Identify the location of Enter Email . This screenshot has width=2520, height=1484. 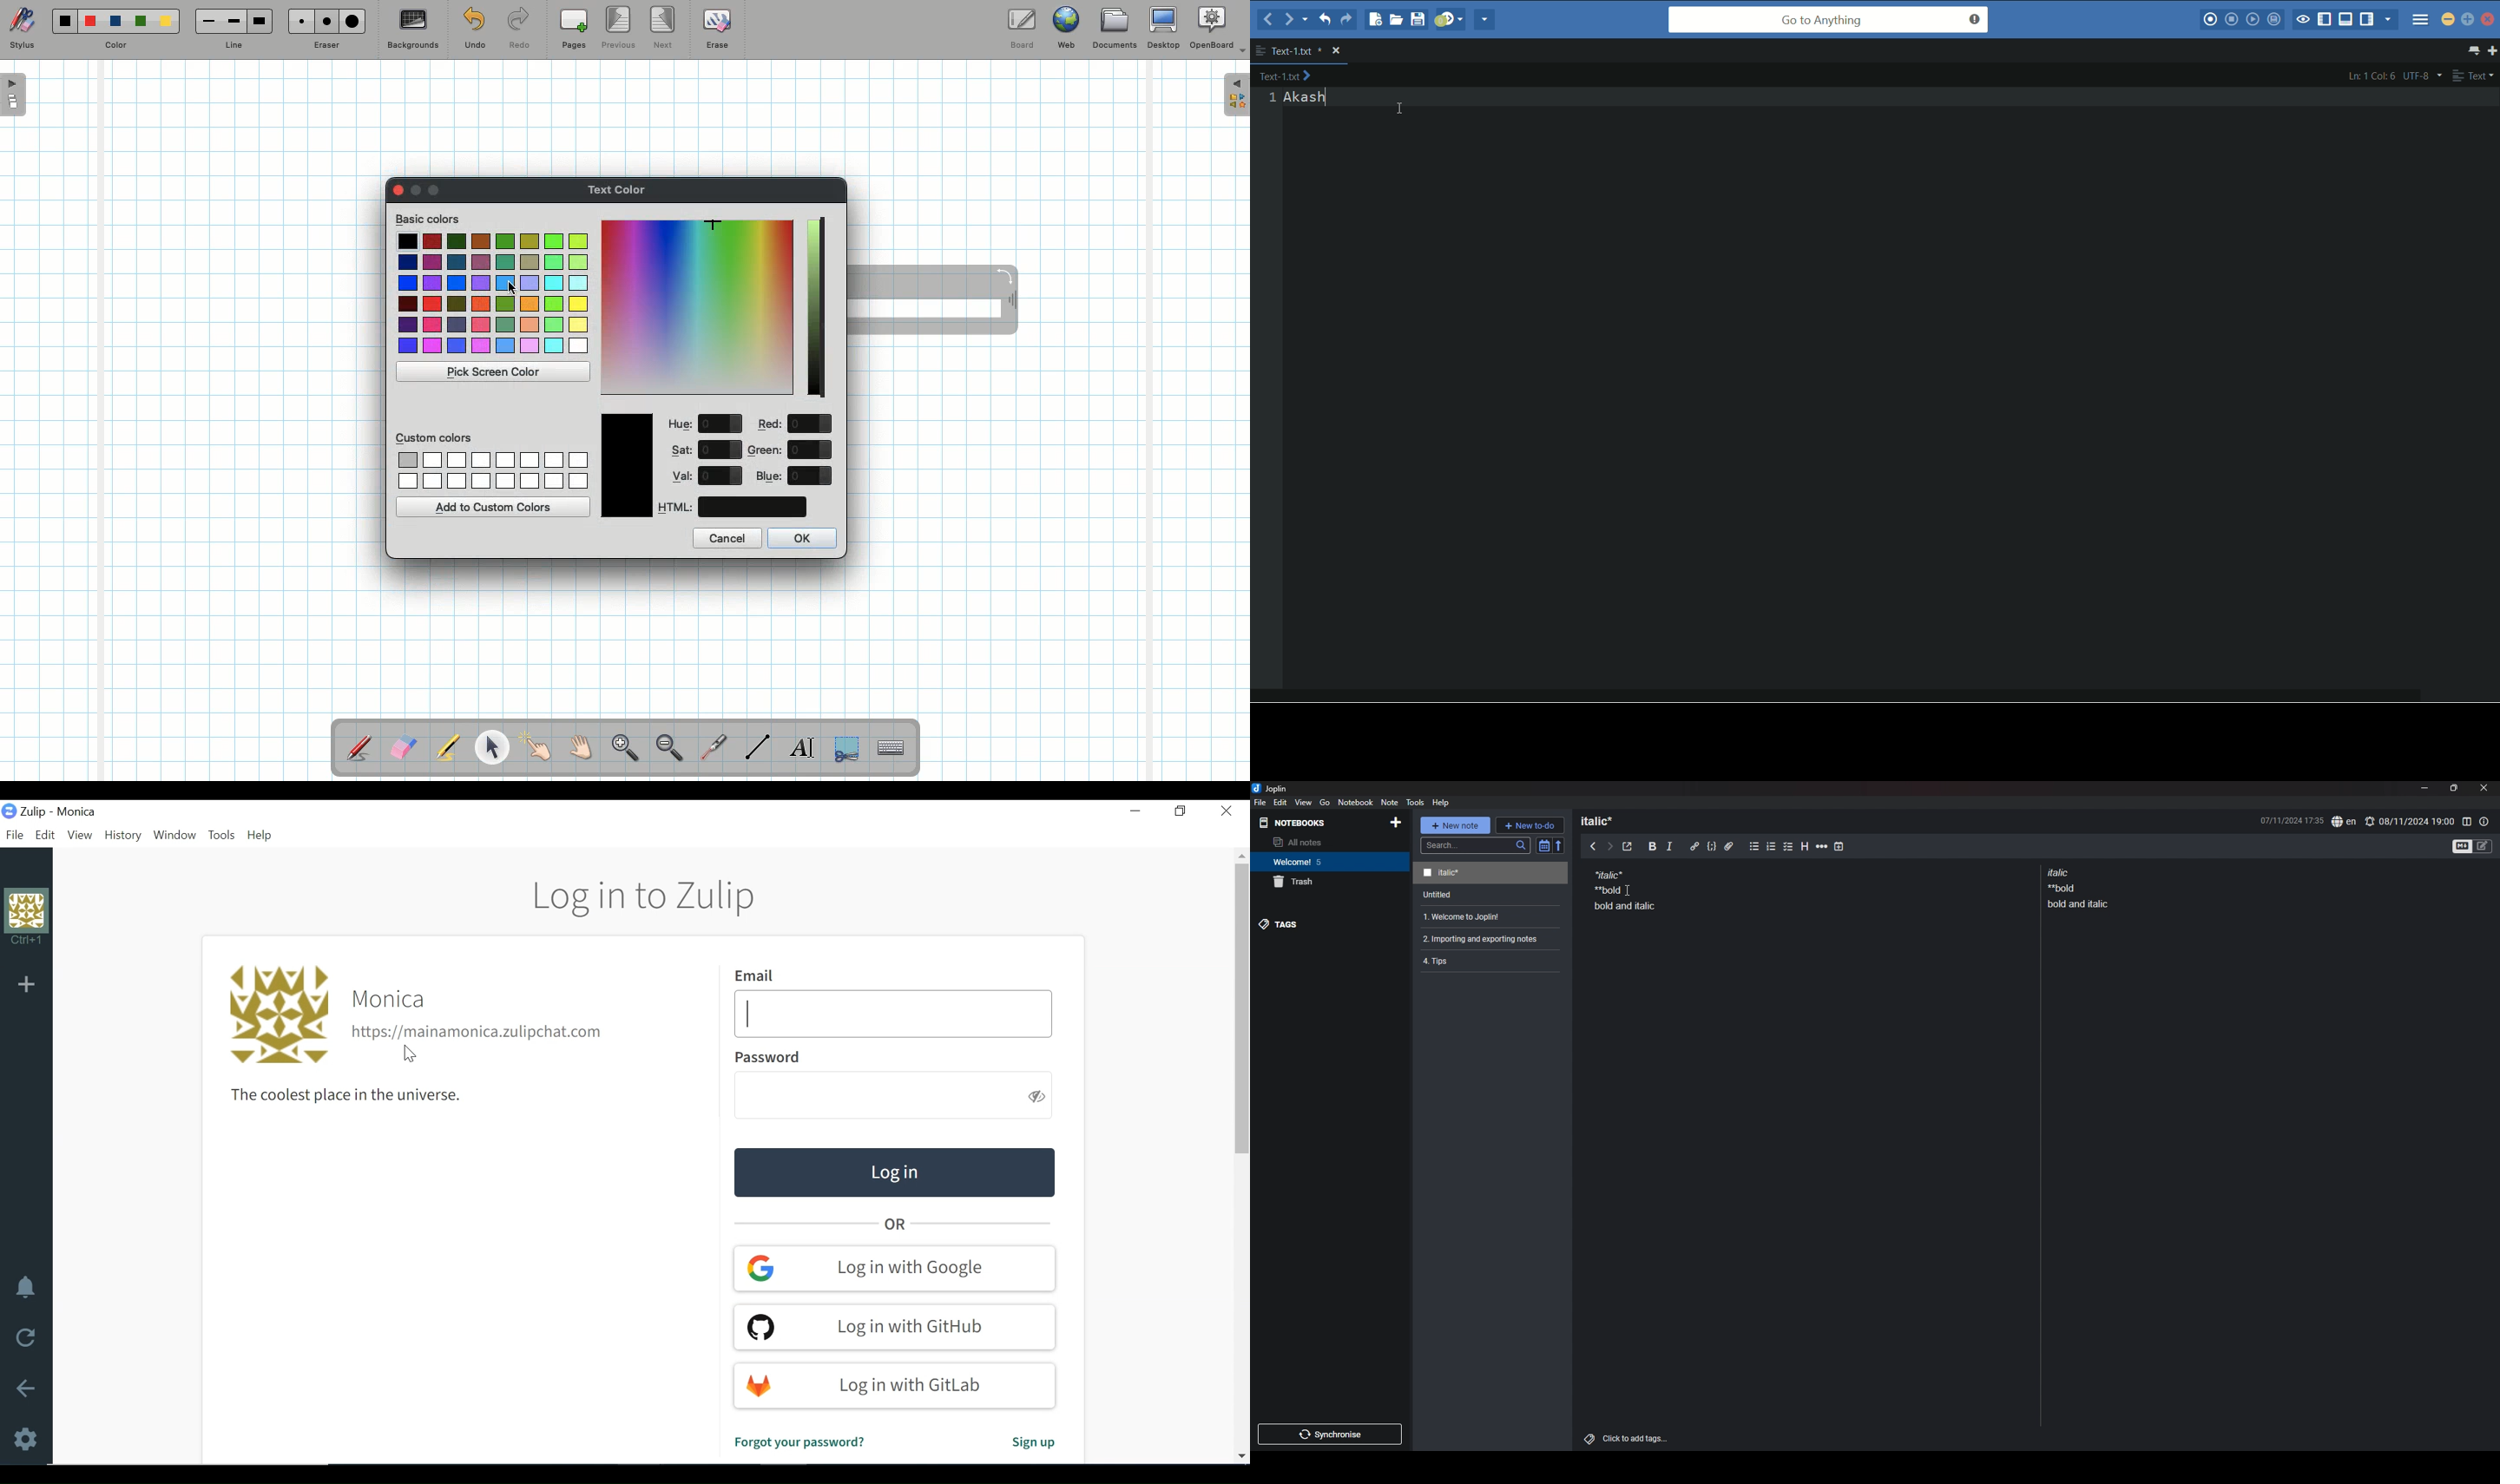
(893, 1015).